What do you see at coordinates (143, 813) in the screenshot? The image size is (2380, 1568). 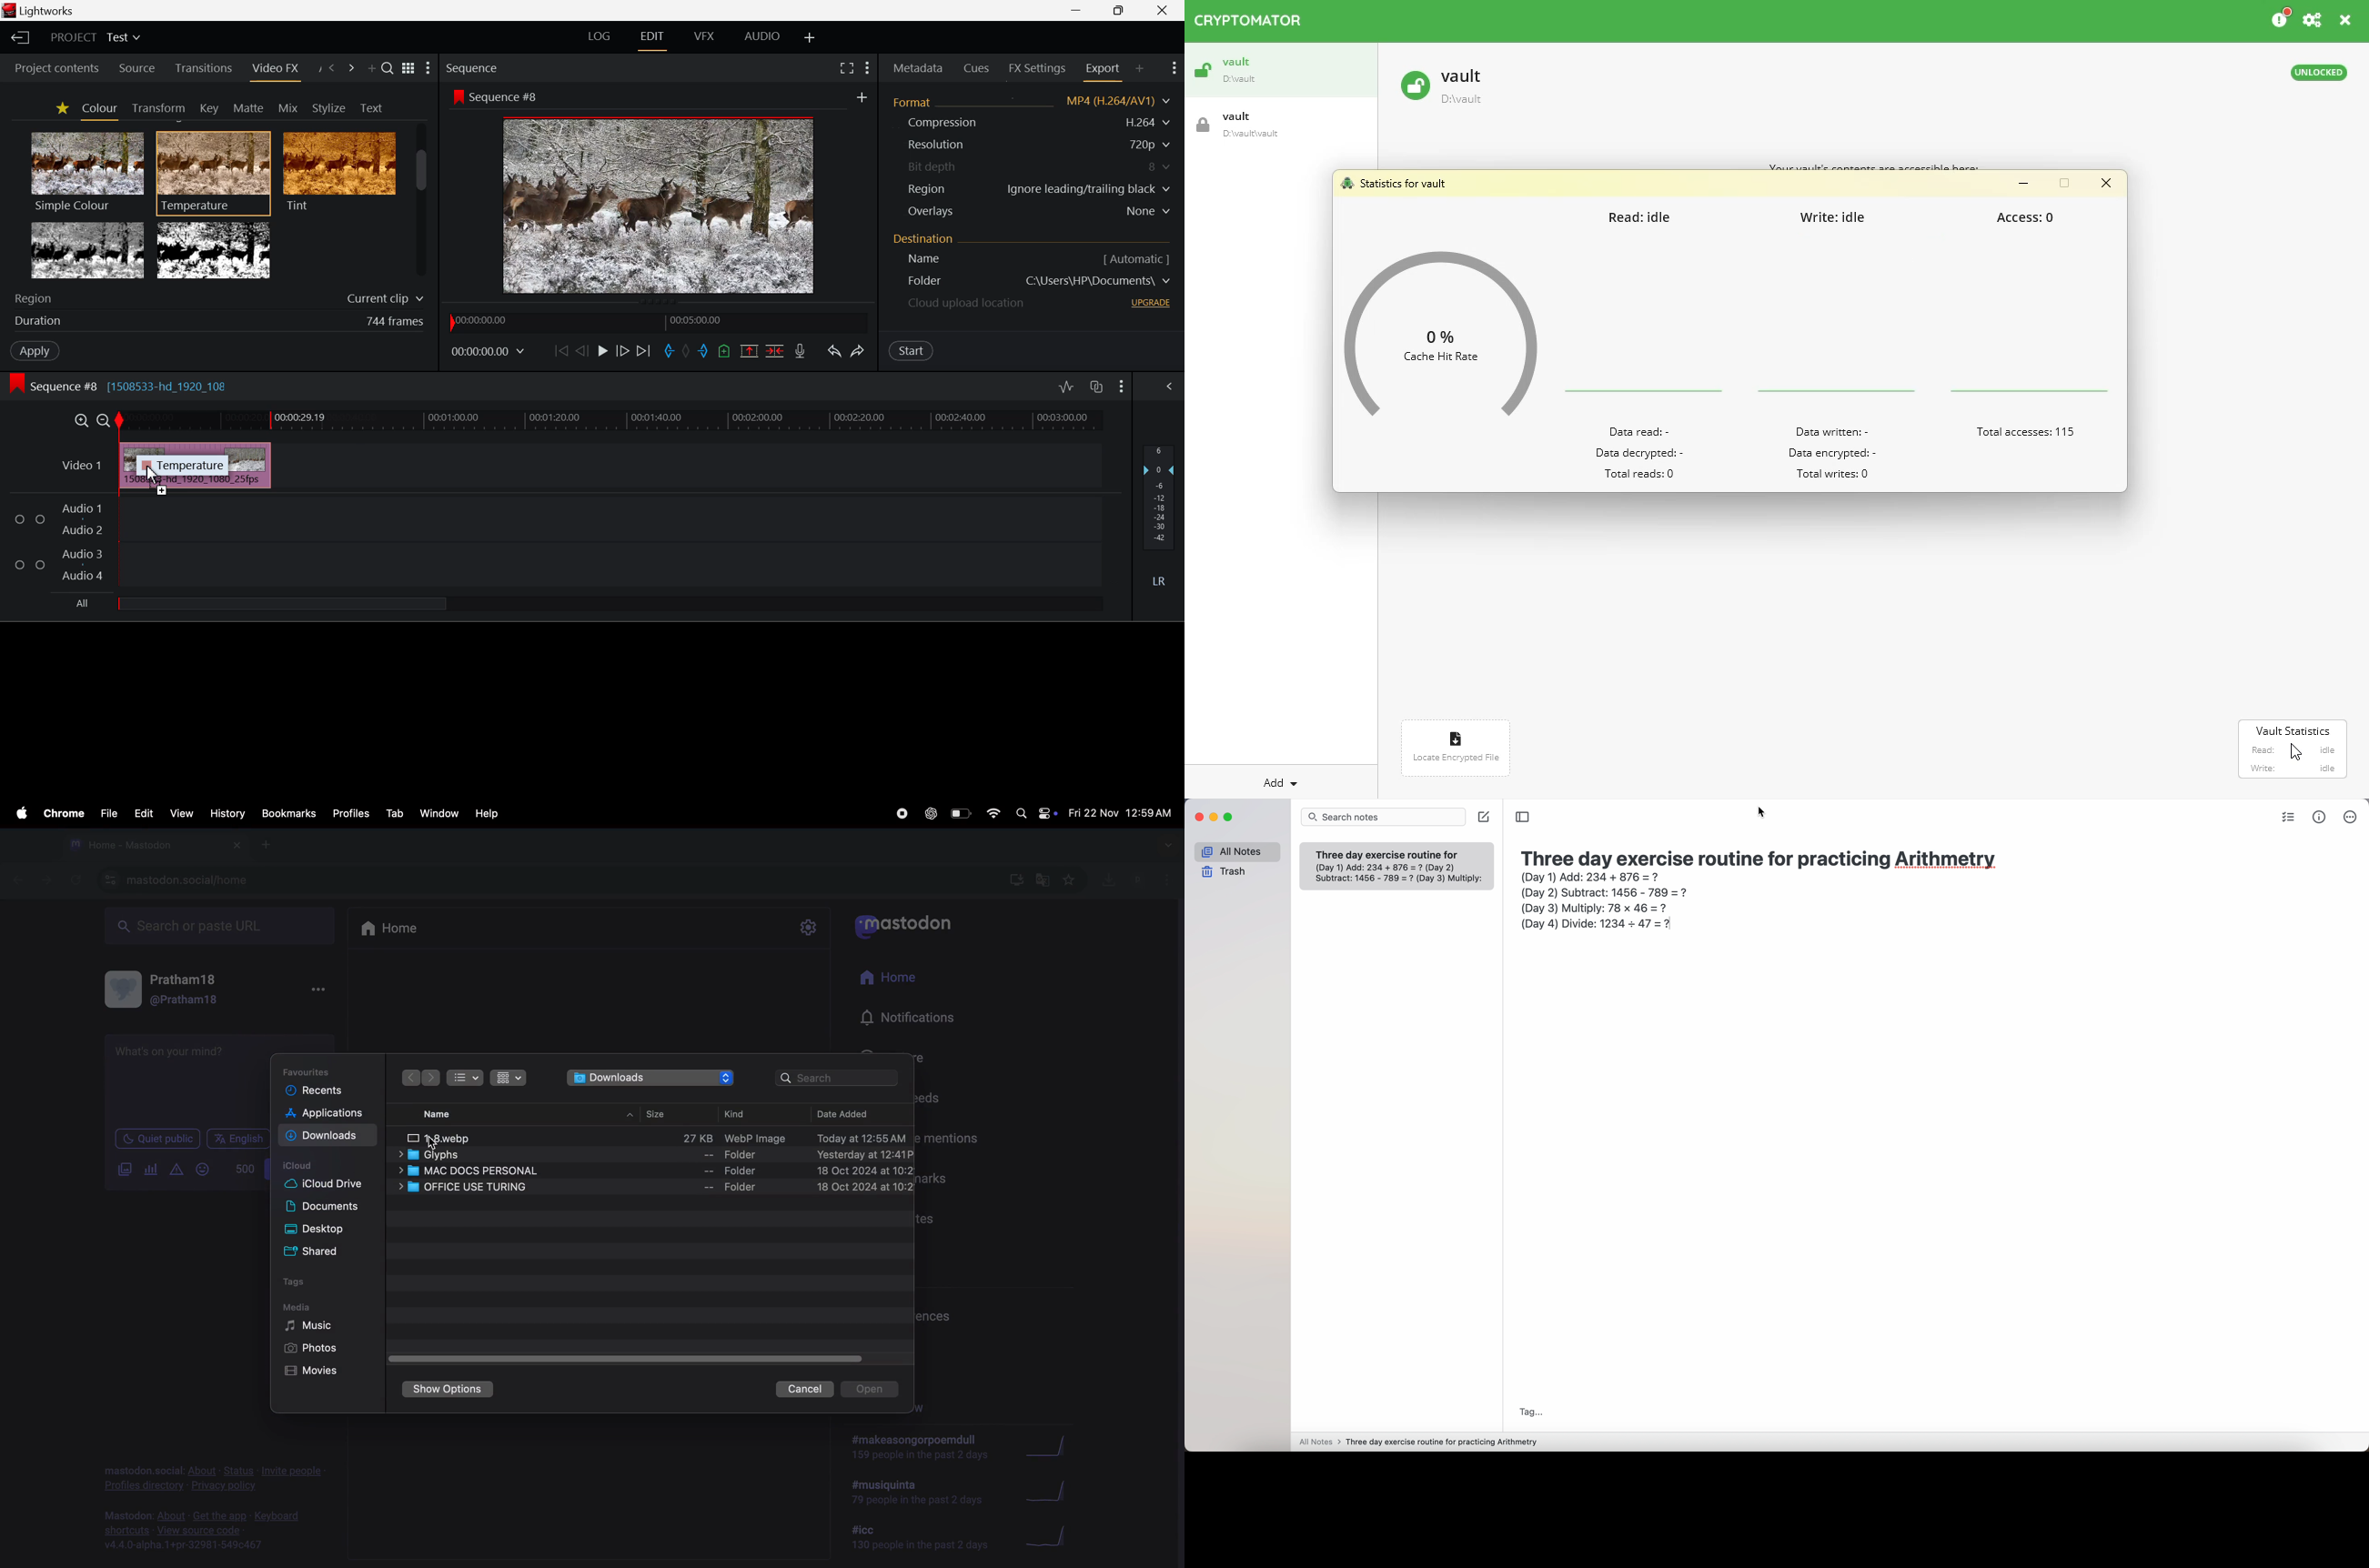 I see `edit` at bounding box center [143, 813].